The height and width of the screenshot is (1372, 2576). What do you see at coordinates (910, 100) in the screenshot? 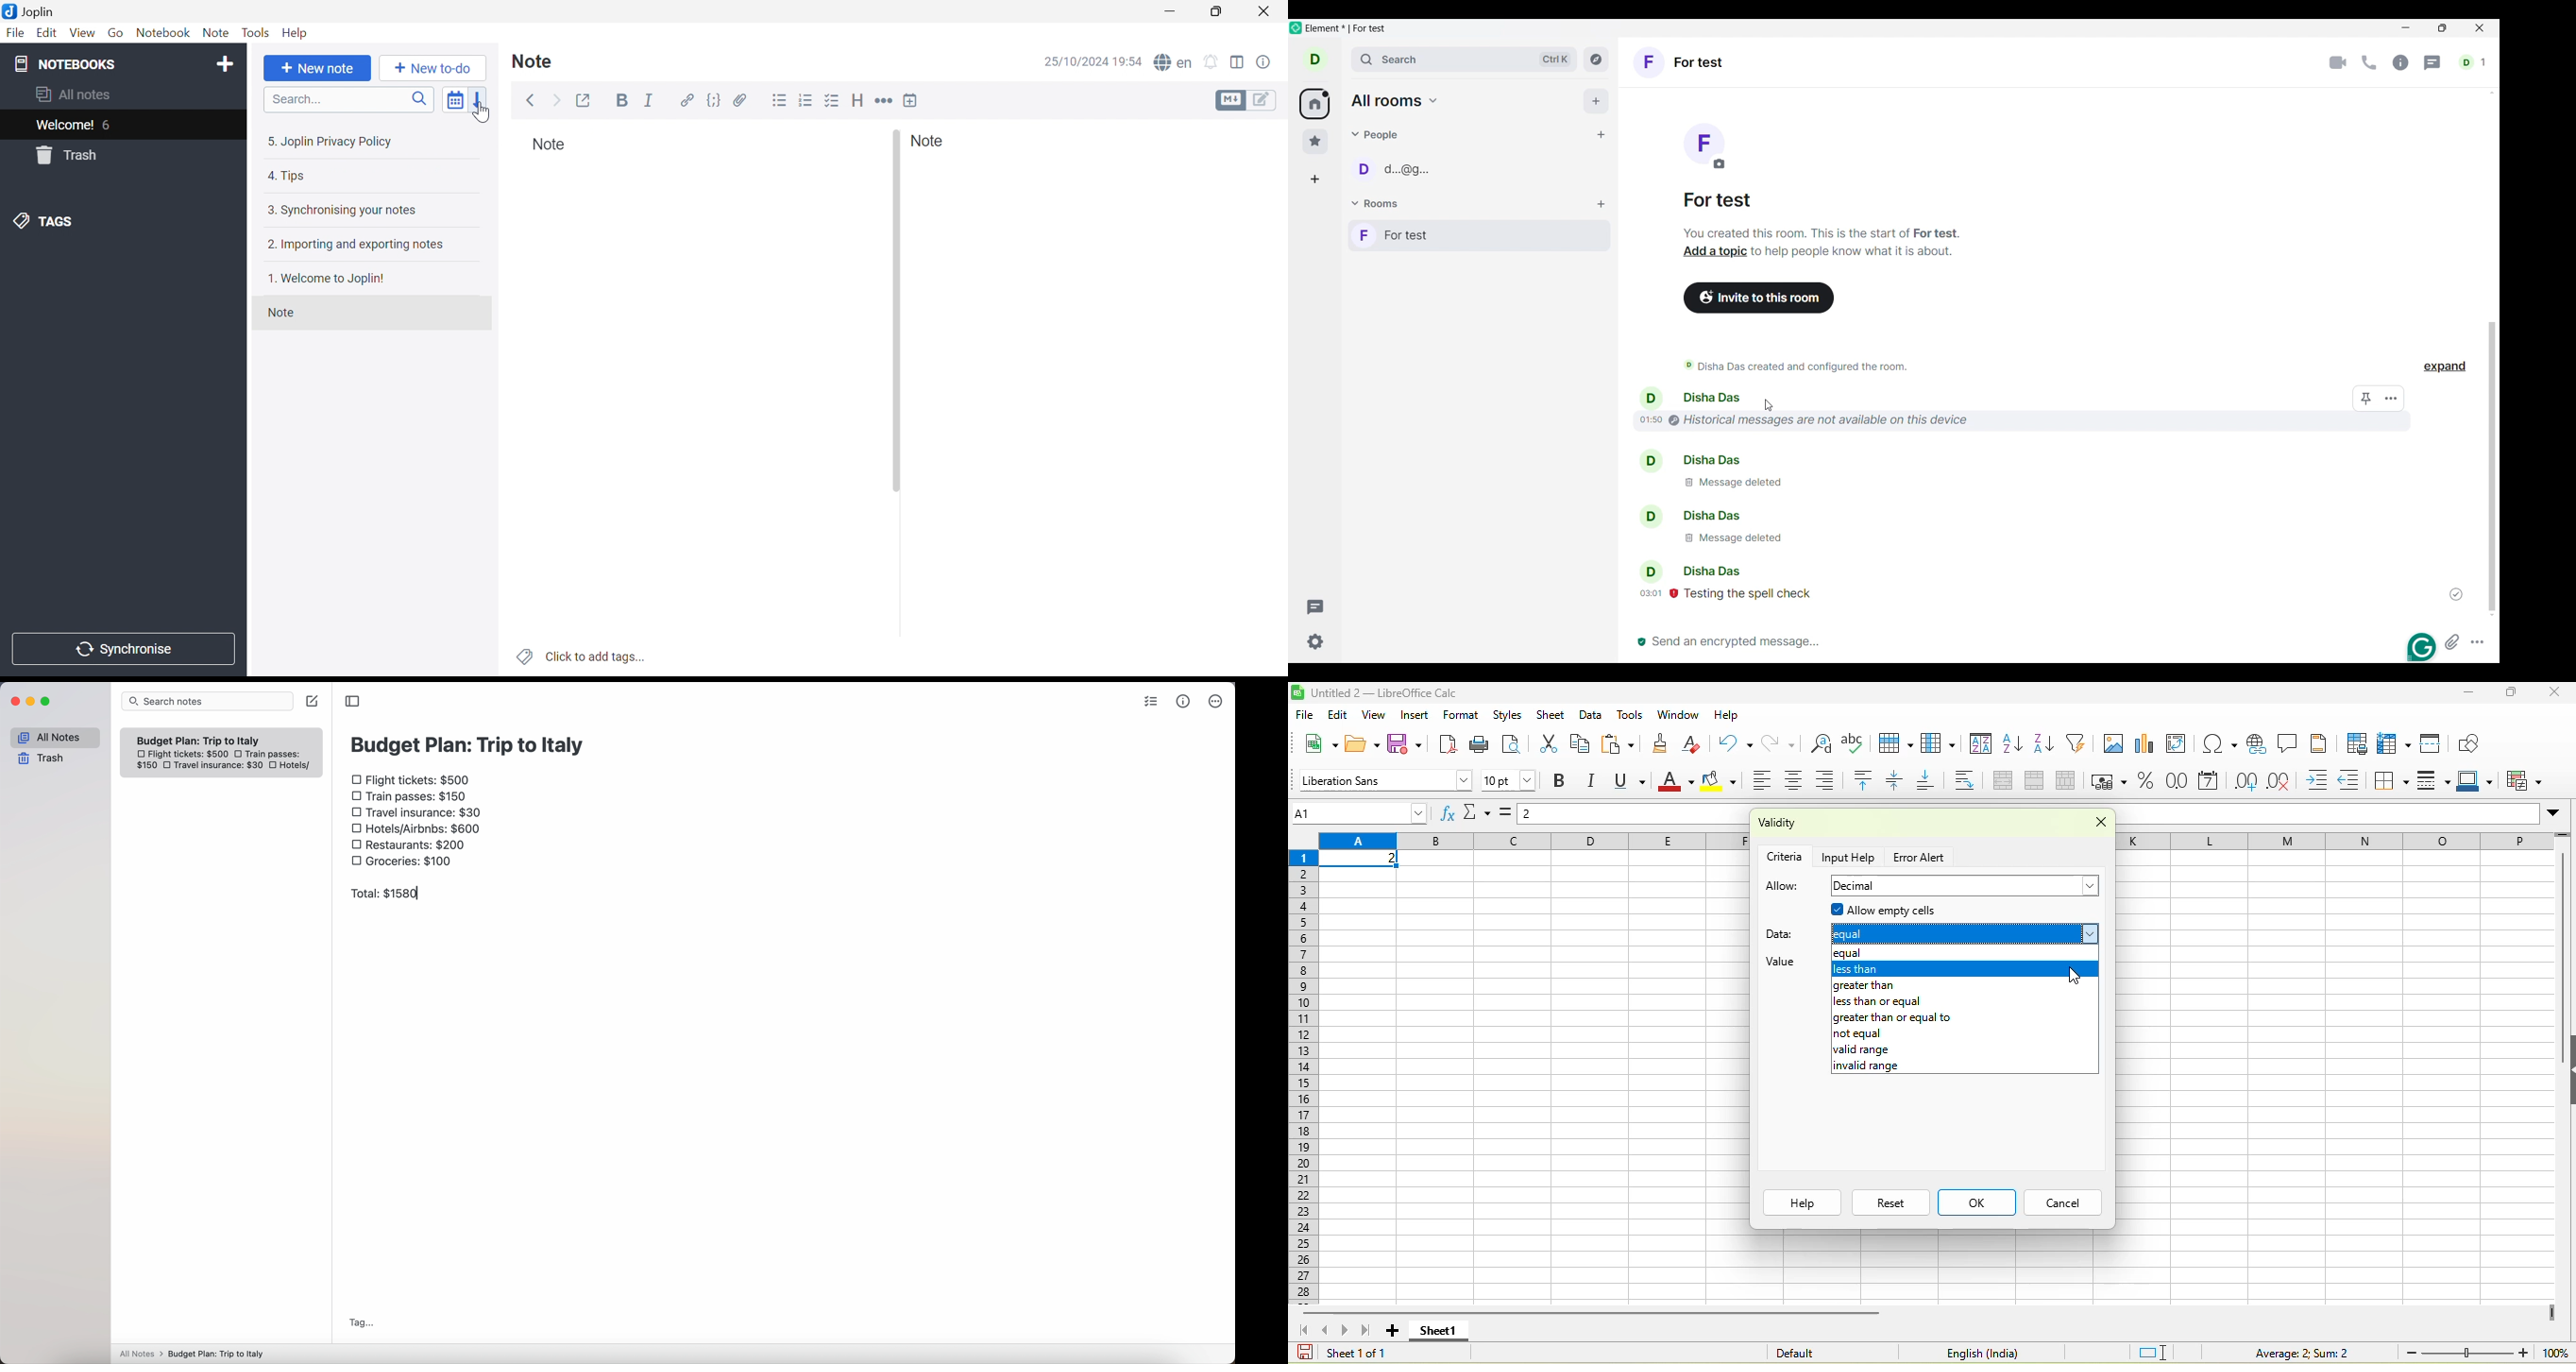
I see `Insert time` at bounding box center [910, 100].